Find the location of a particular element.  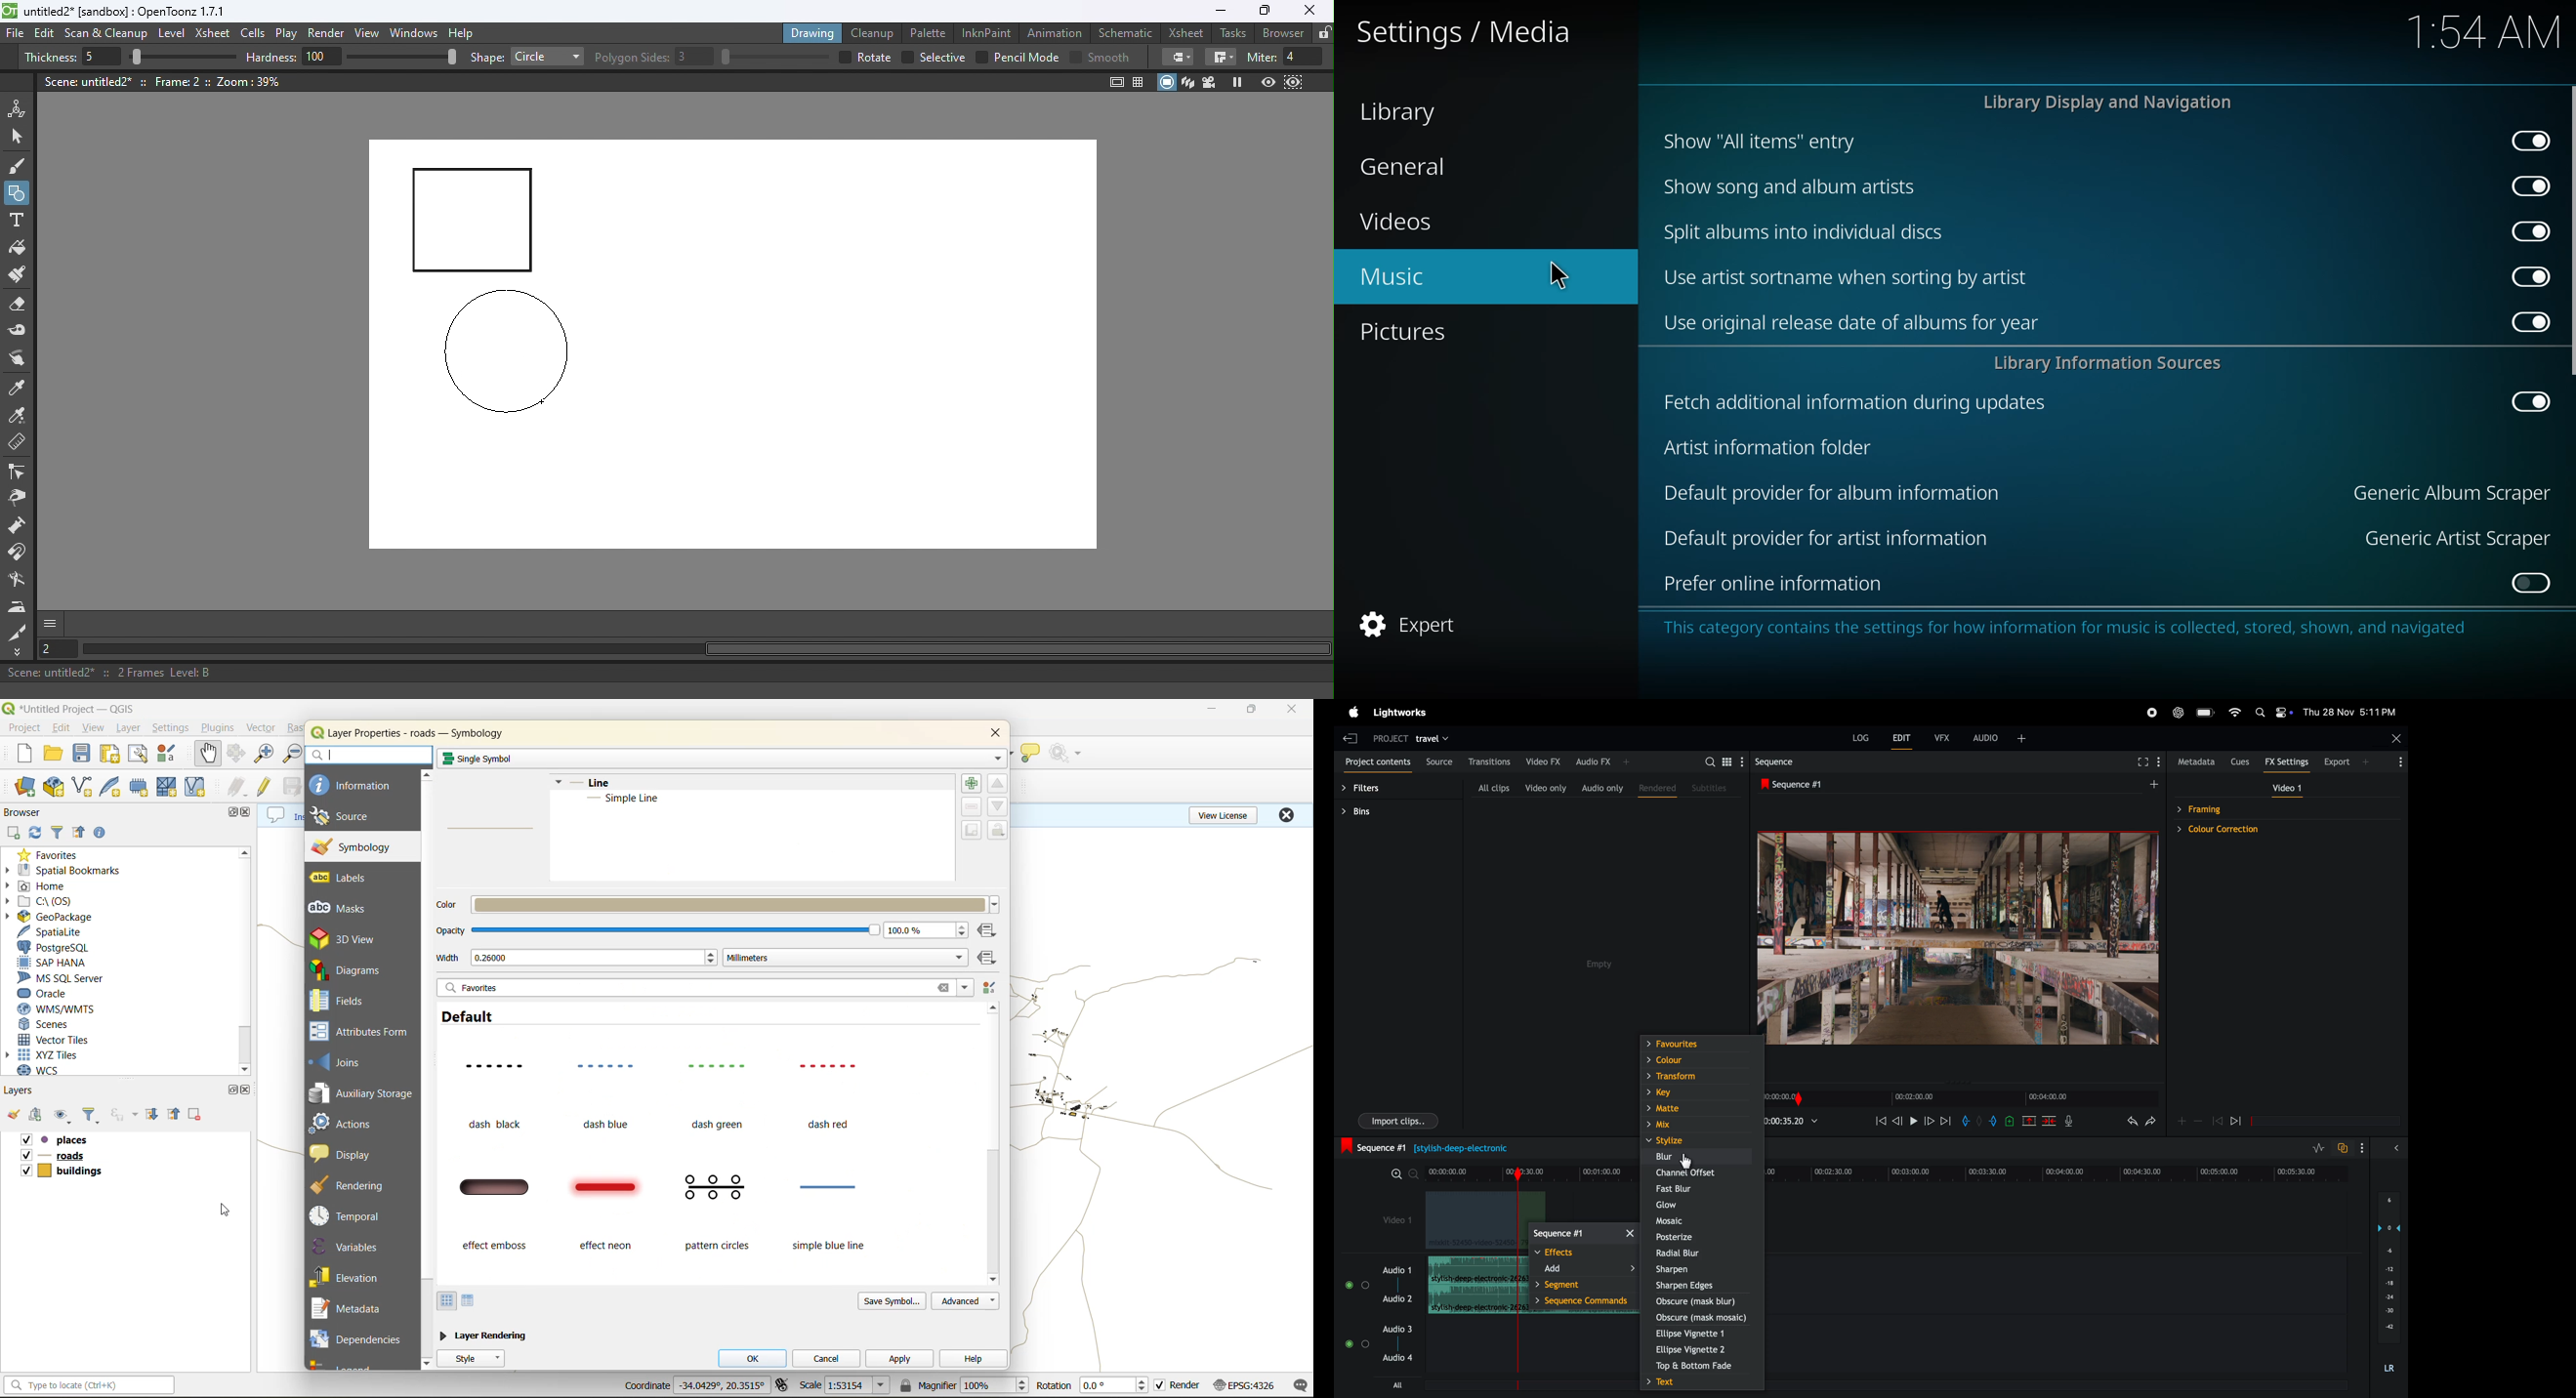

home is located at coordinates (43, 886).